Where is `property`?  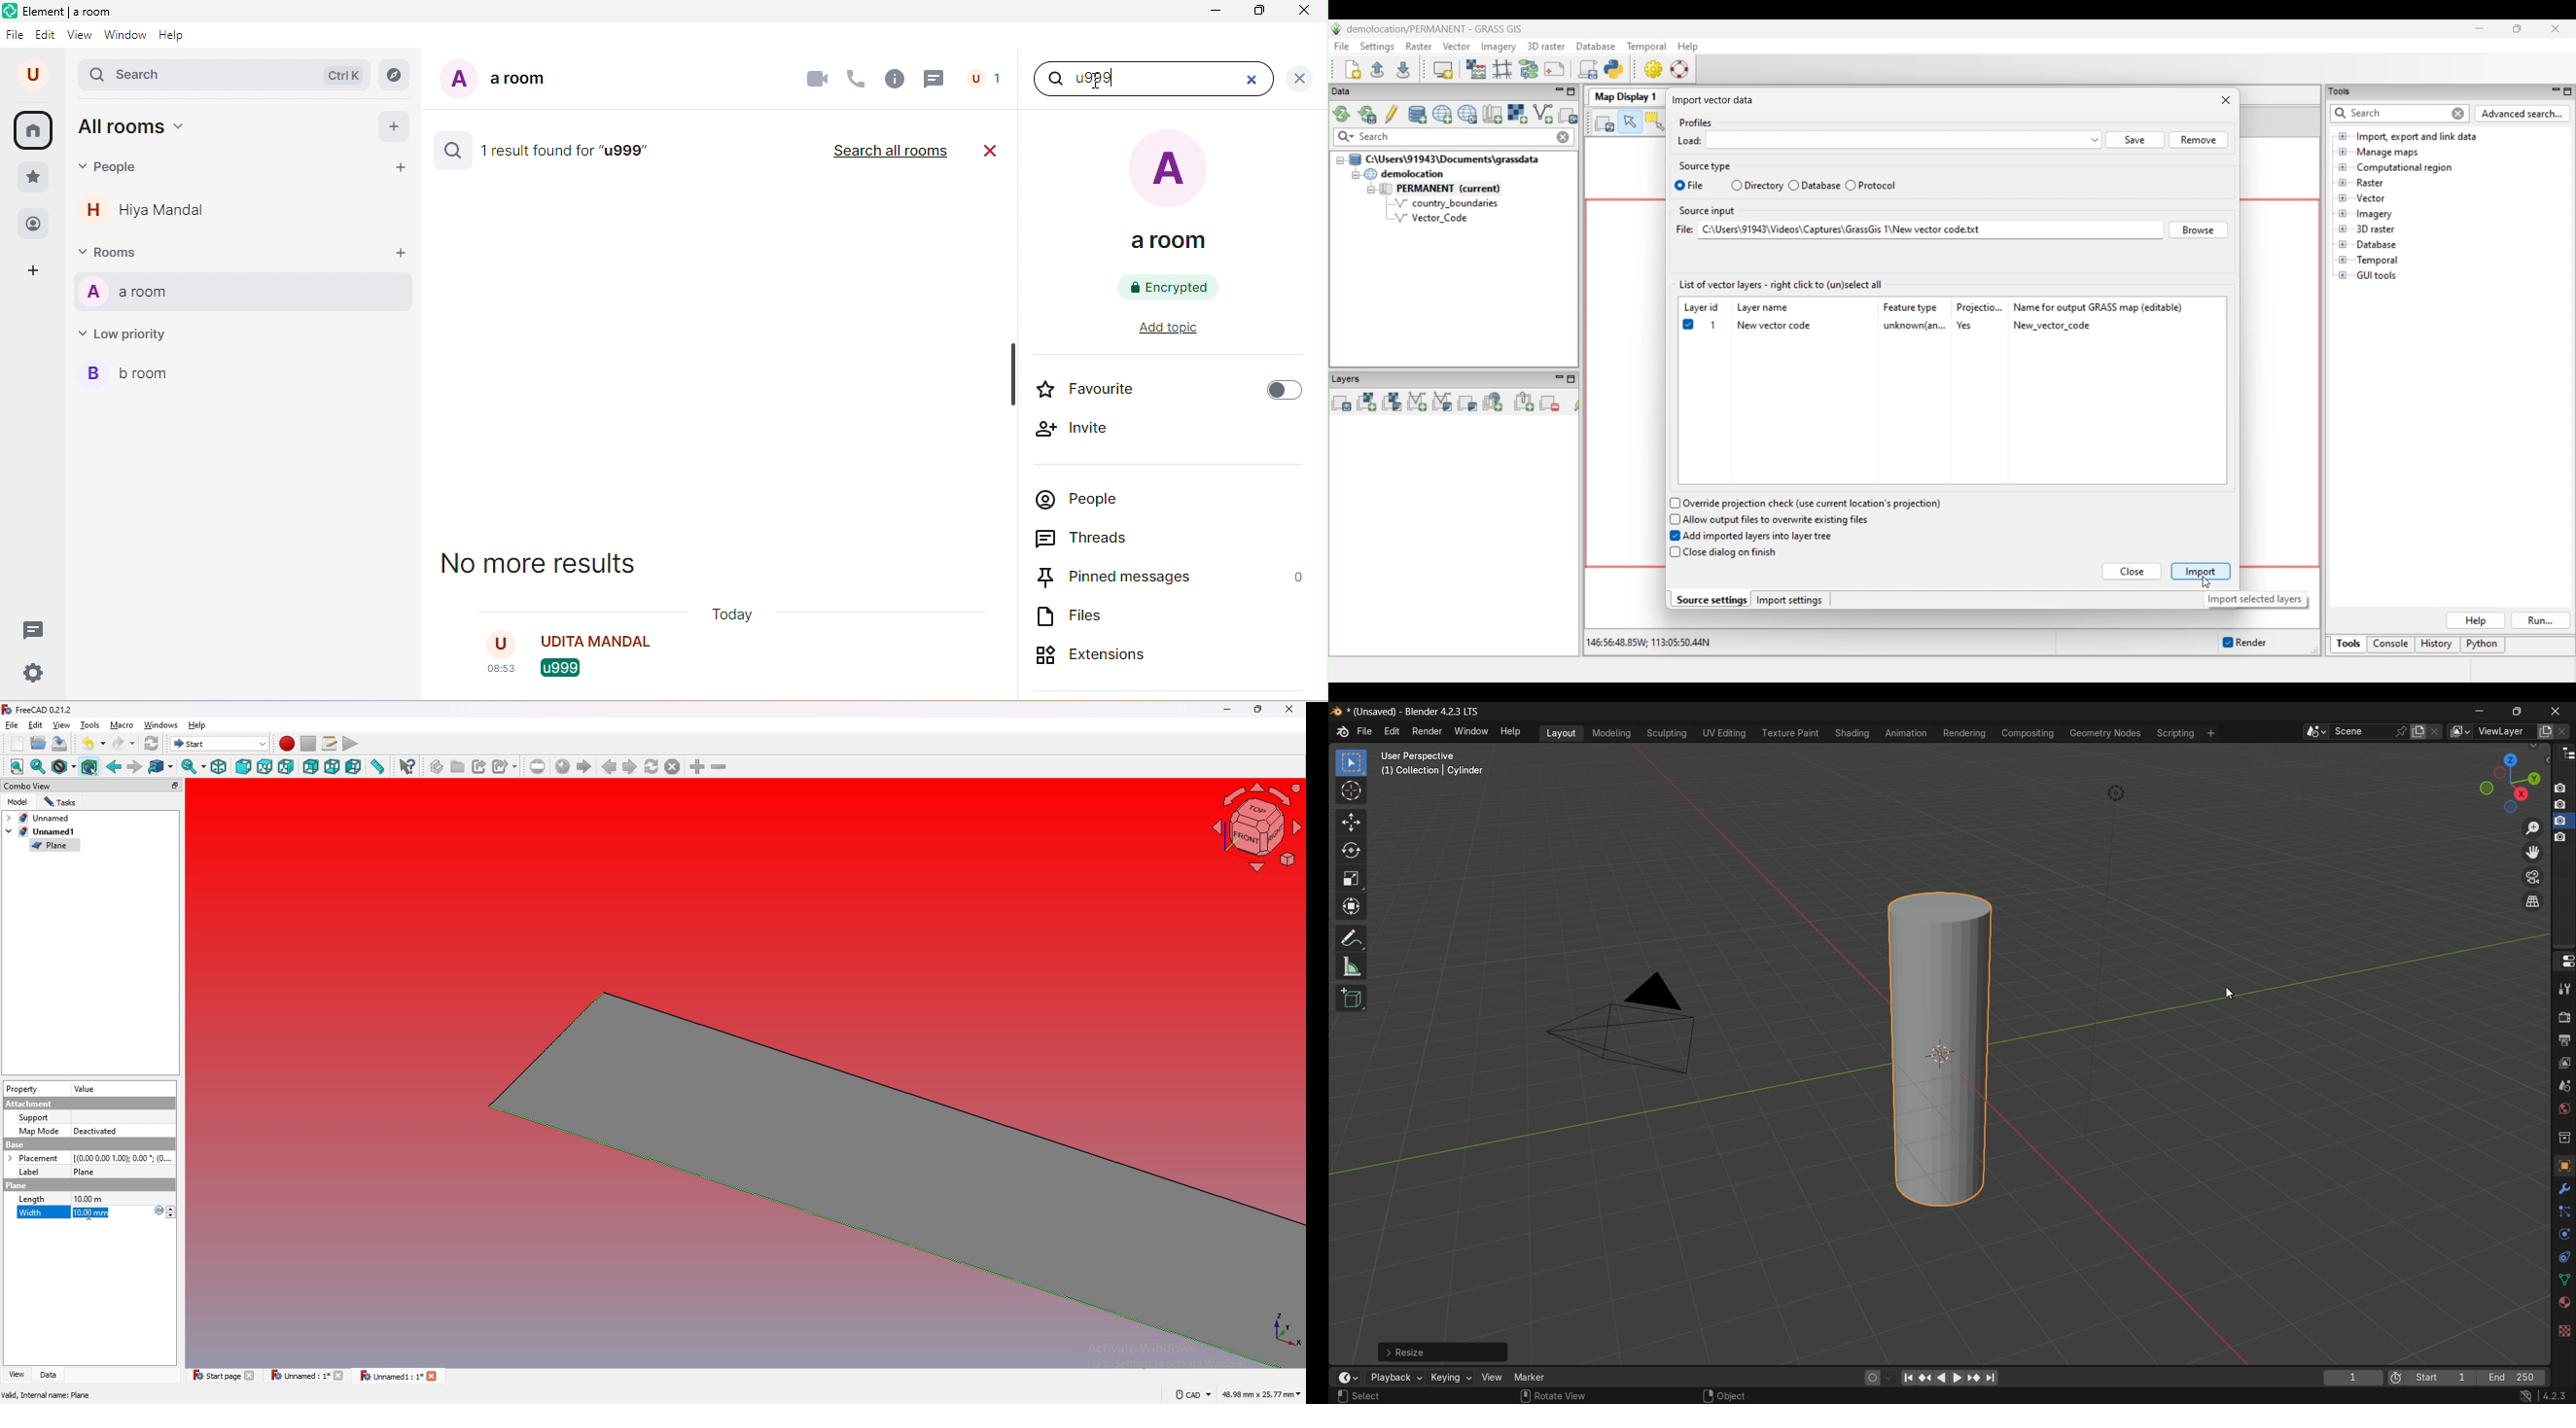
property is located at coordinates (22, 1089).